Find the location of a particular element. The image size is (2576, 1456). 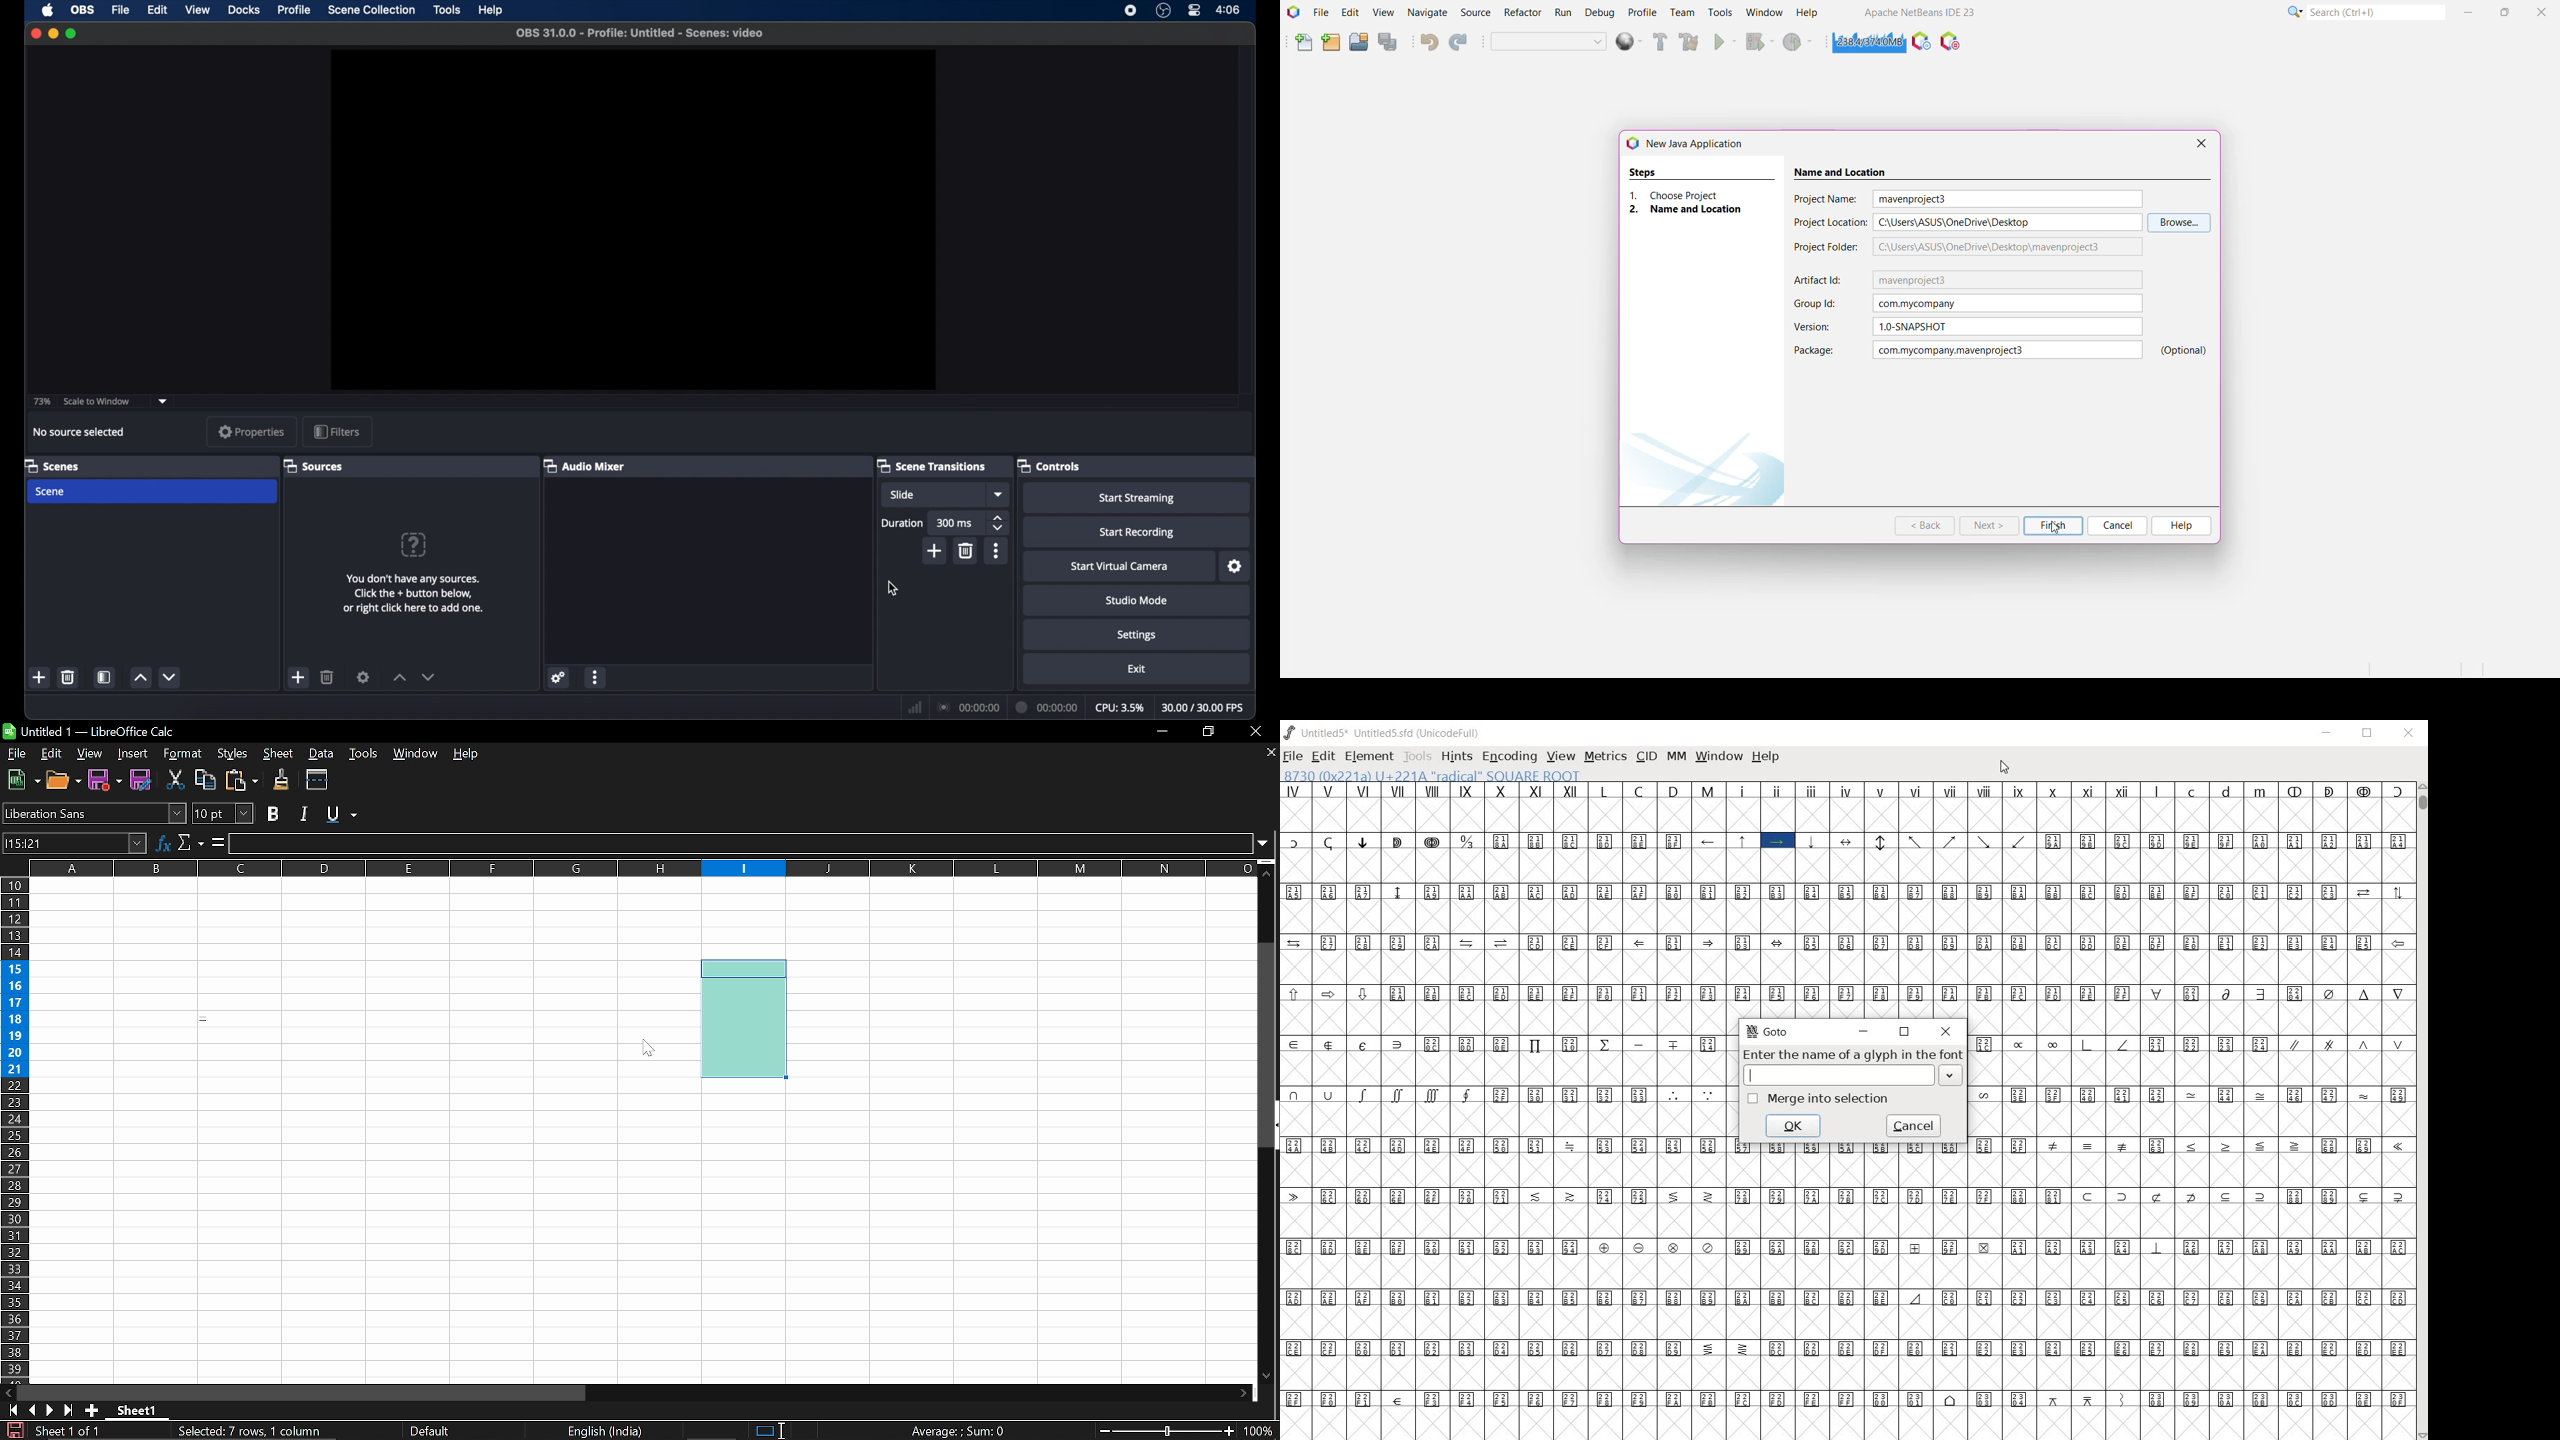

question mark icon is located at coordinates (415, 545).